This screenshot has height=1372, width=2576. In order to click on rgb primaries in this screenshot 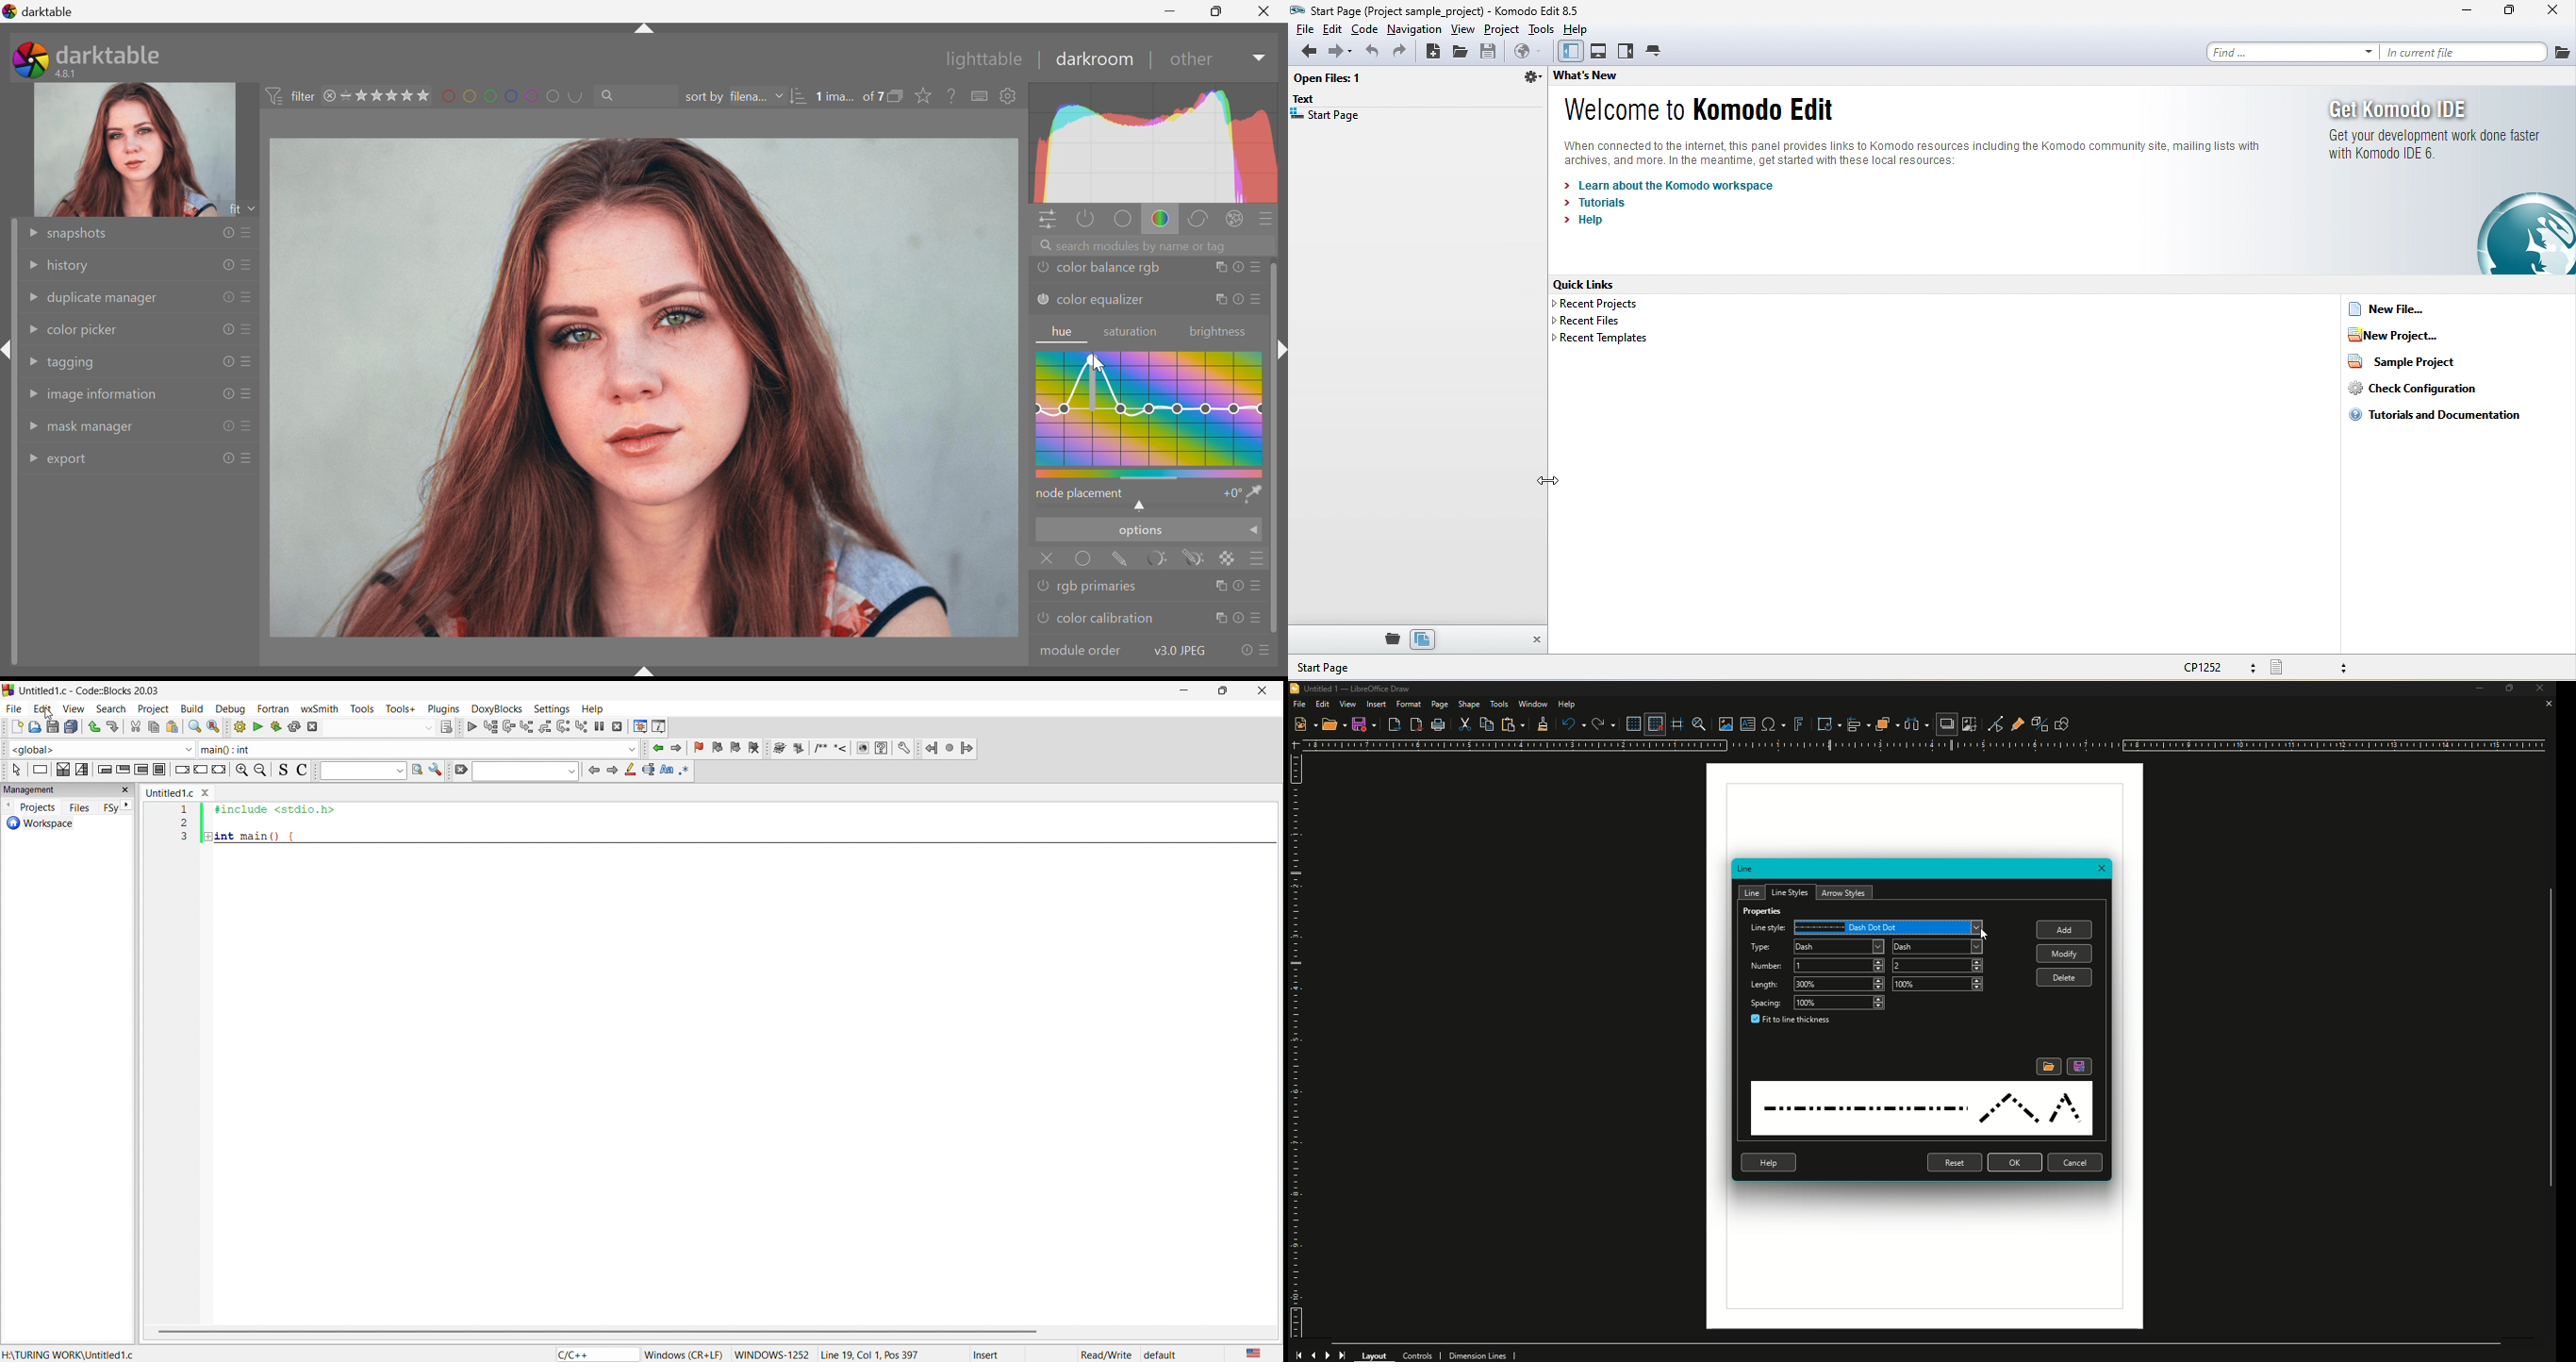, I will do `click(1102, 587)`.